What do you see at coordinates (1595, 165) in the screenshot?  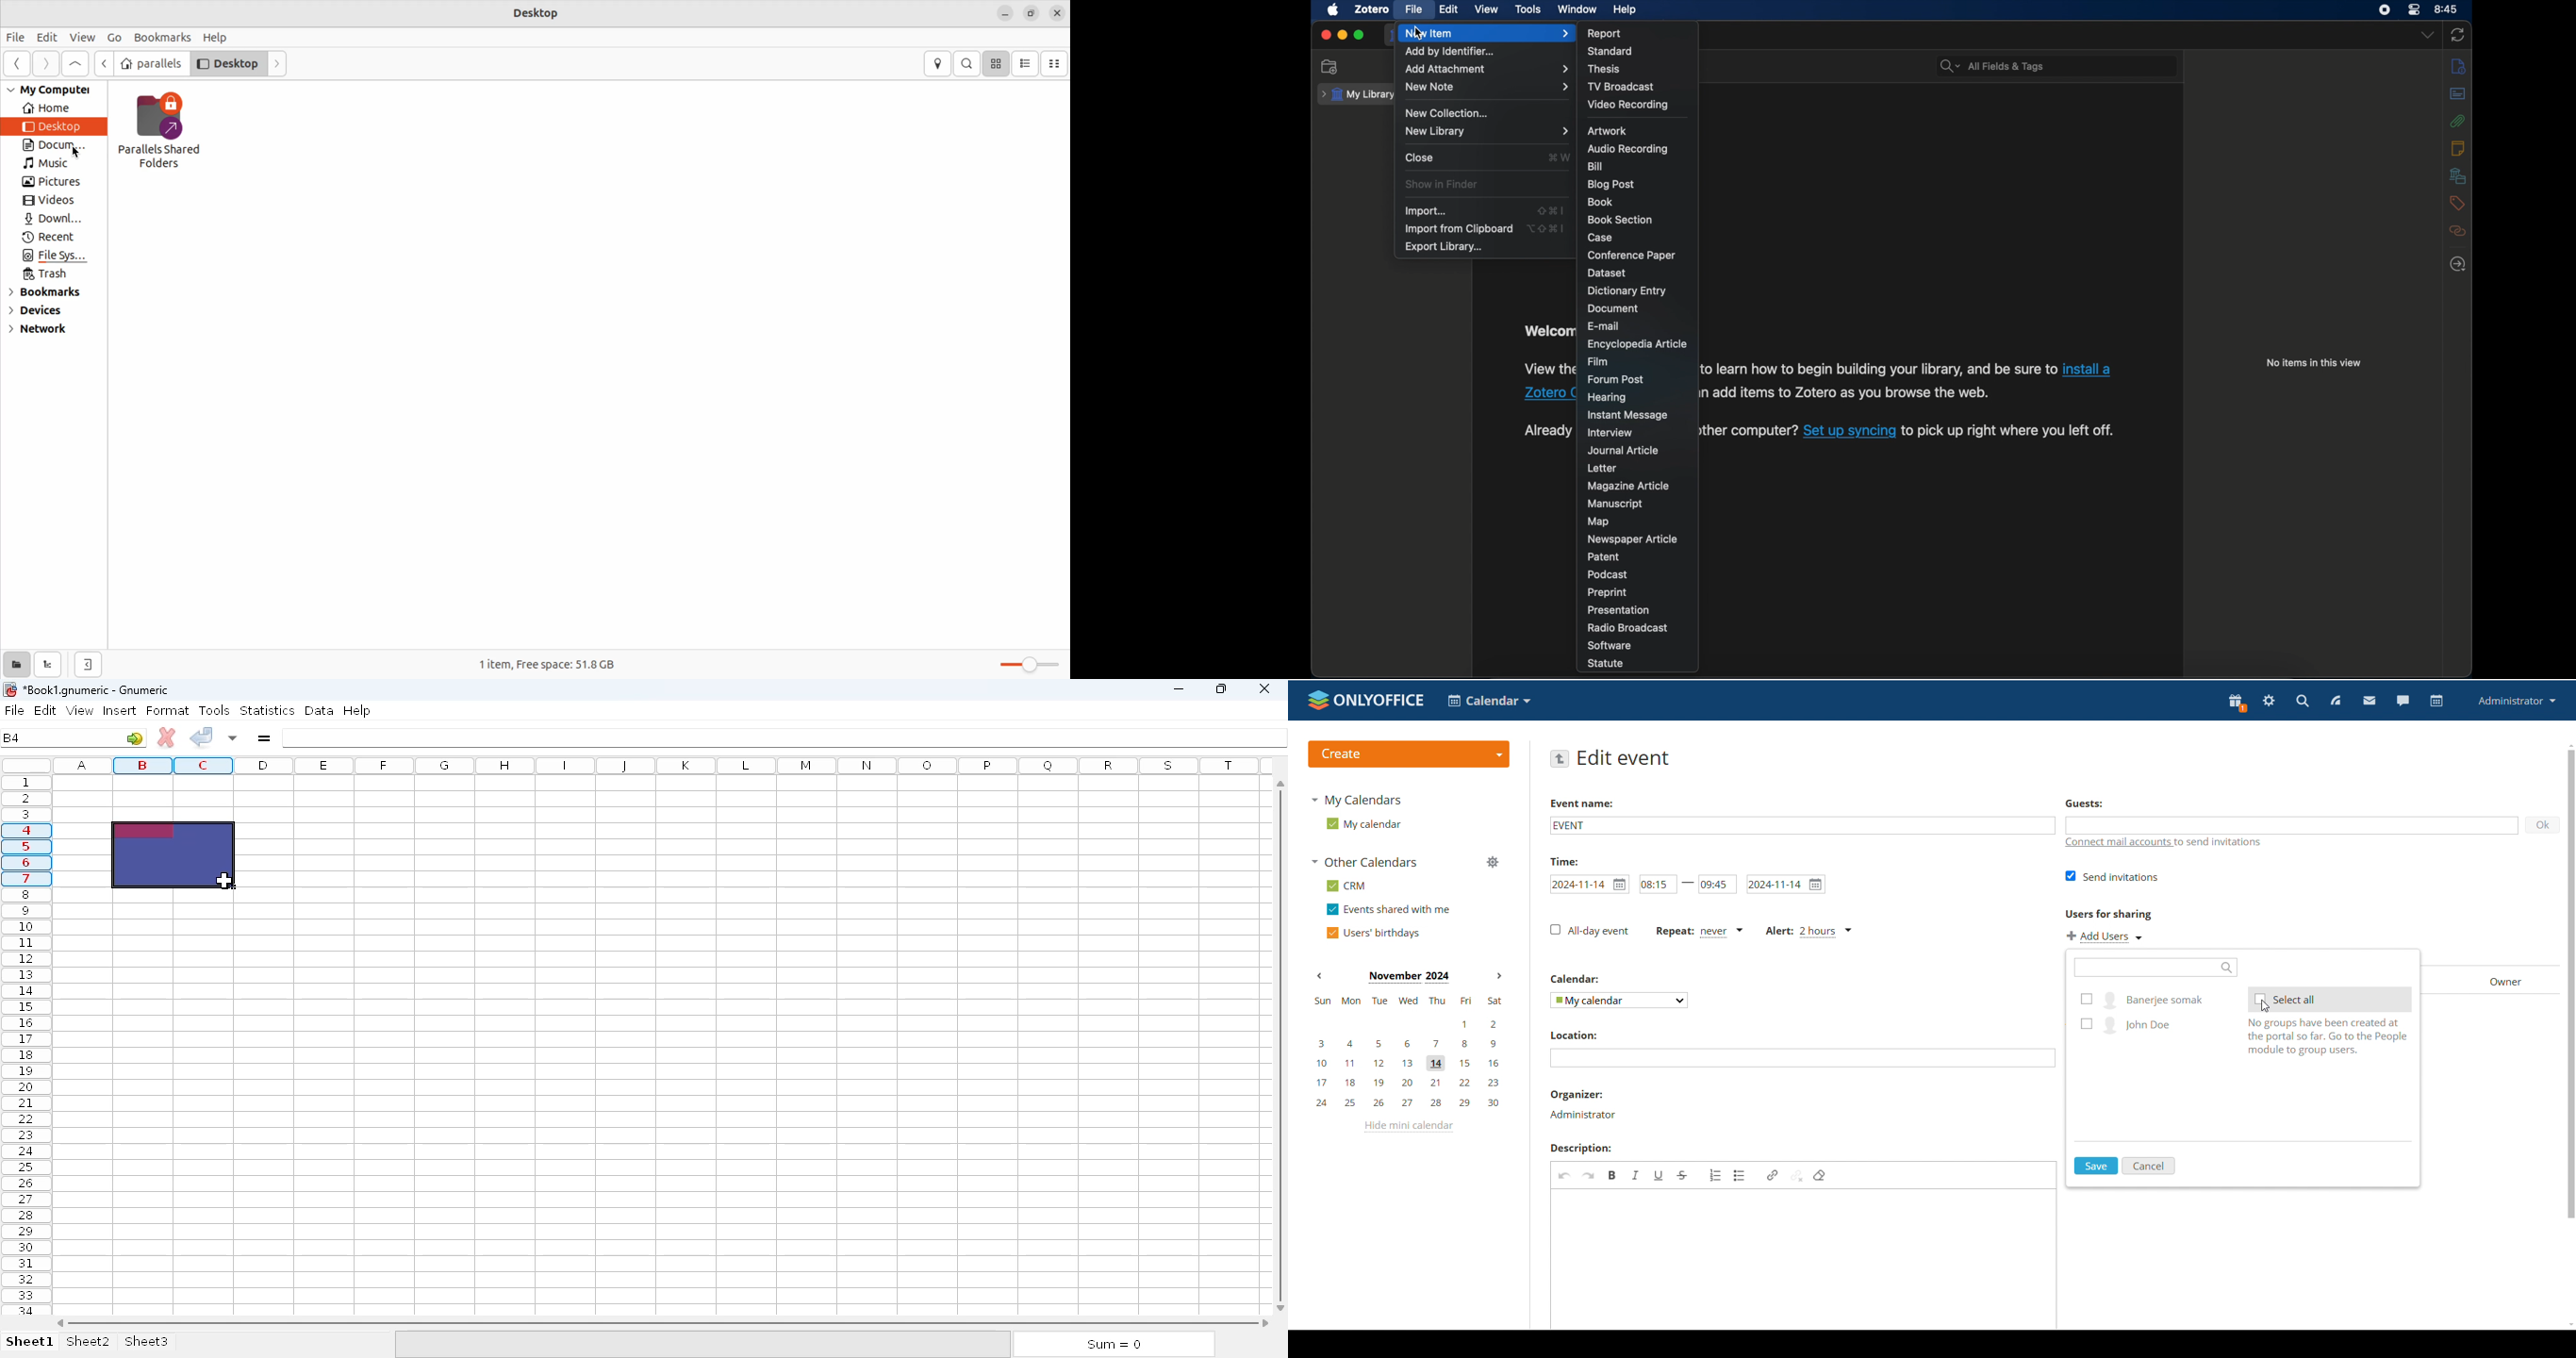 I see `bill` at bounding box center [1595, 165].